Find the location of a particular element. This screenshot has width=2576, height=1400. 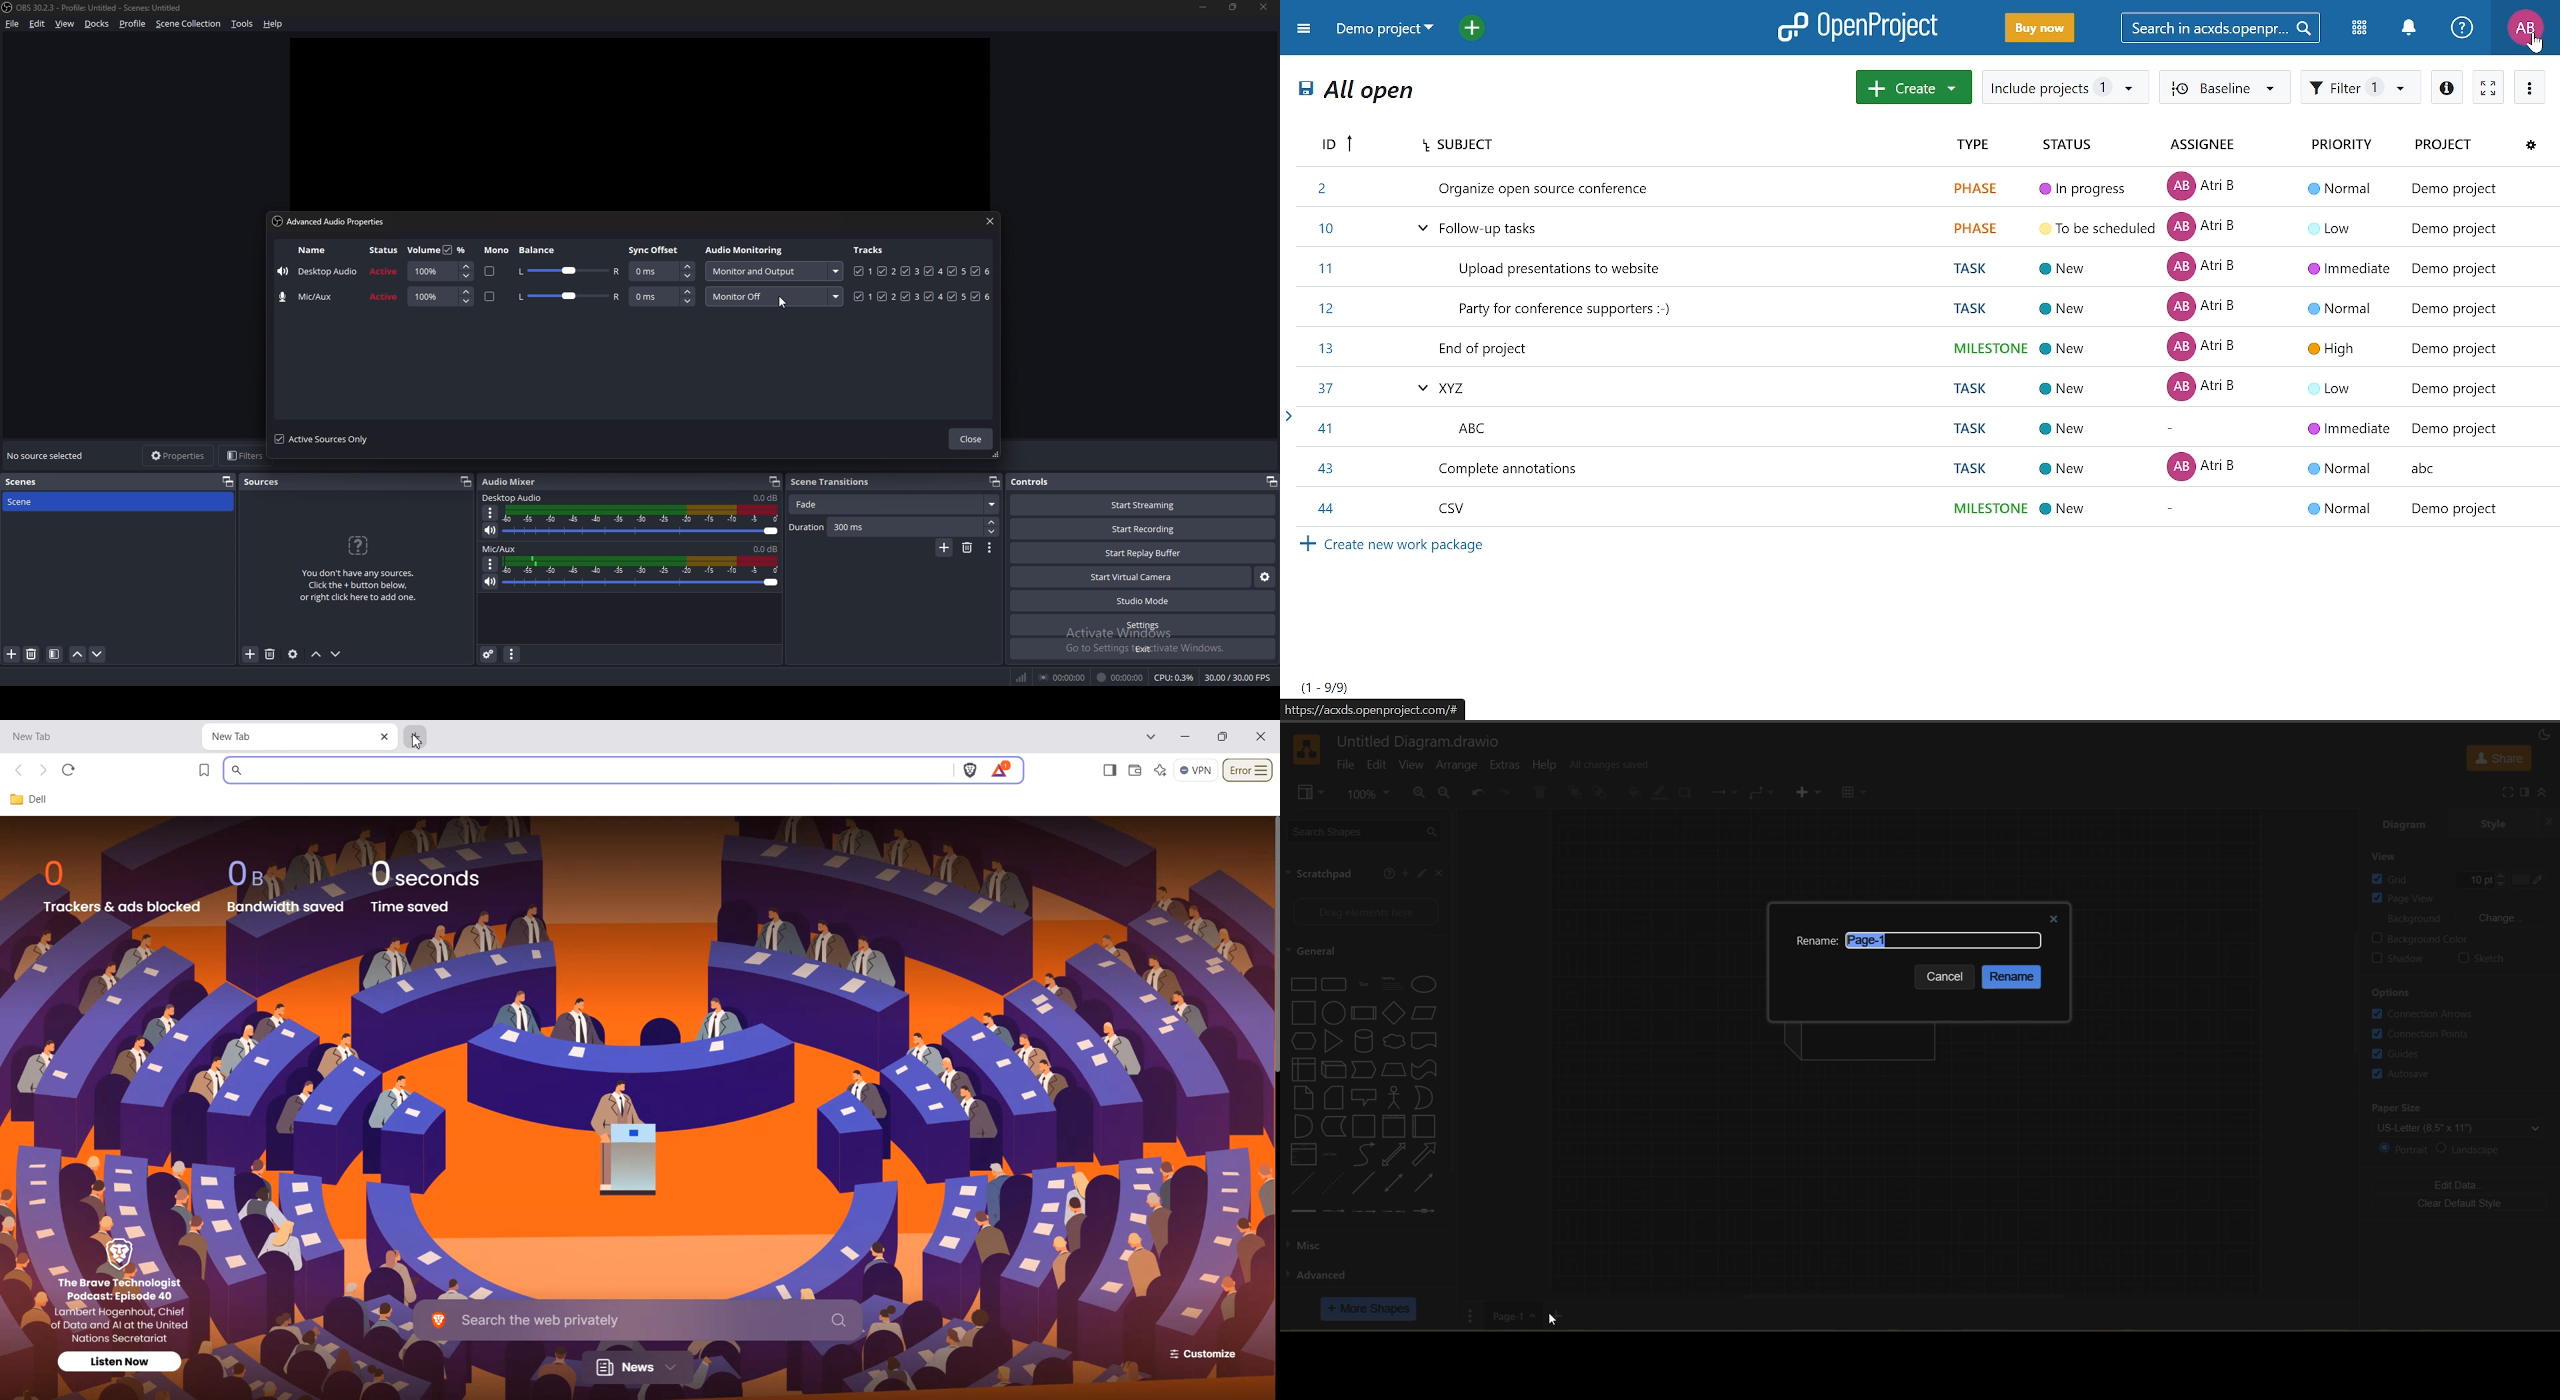

obs logo is located at coordinates (9, 8).